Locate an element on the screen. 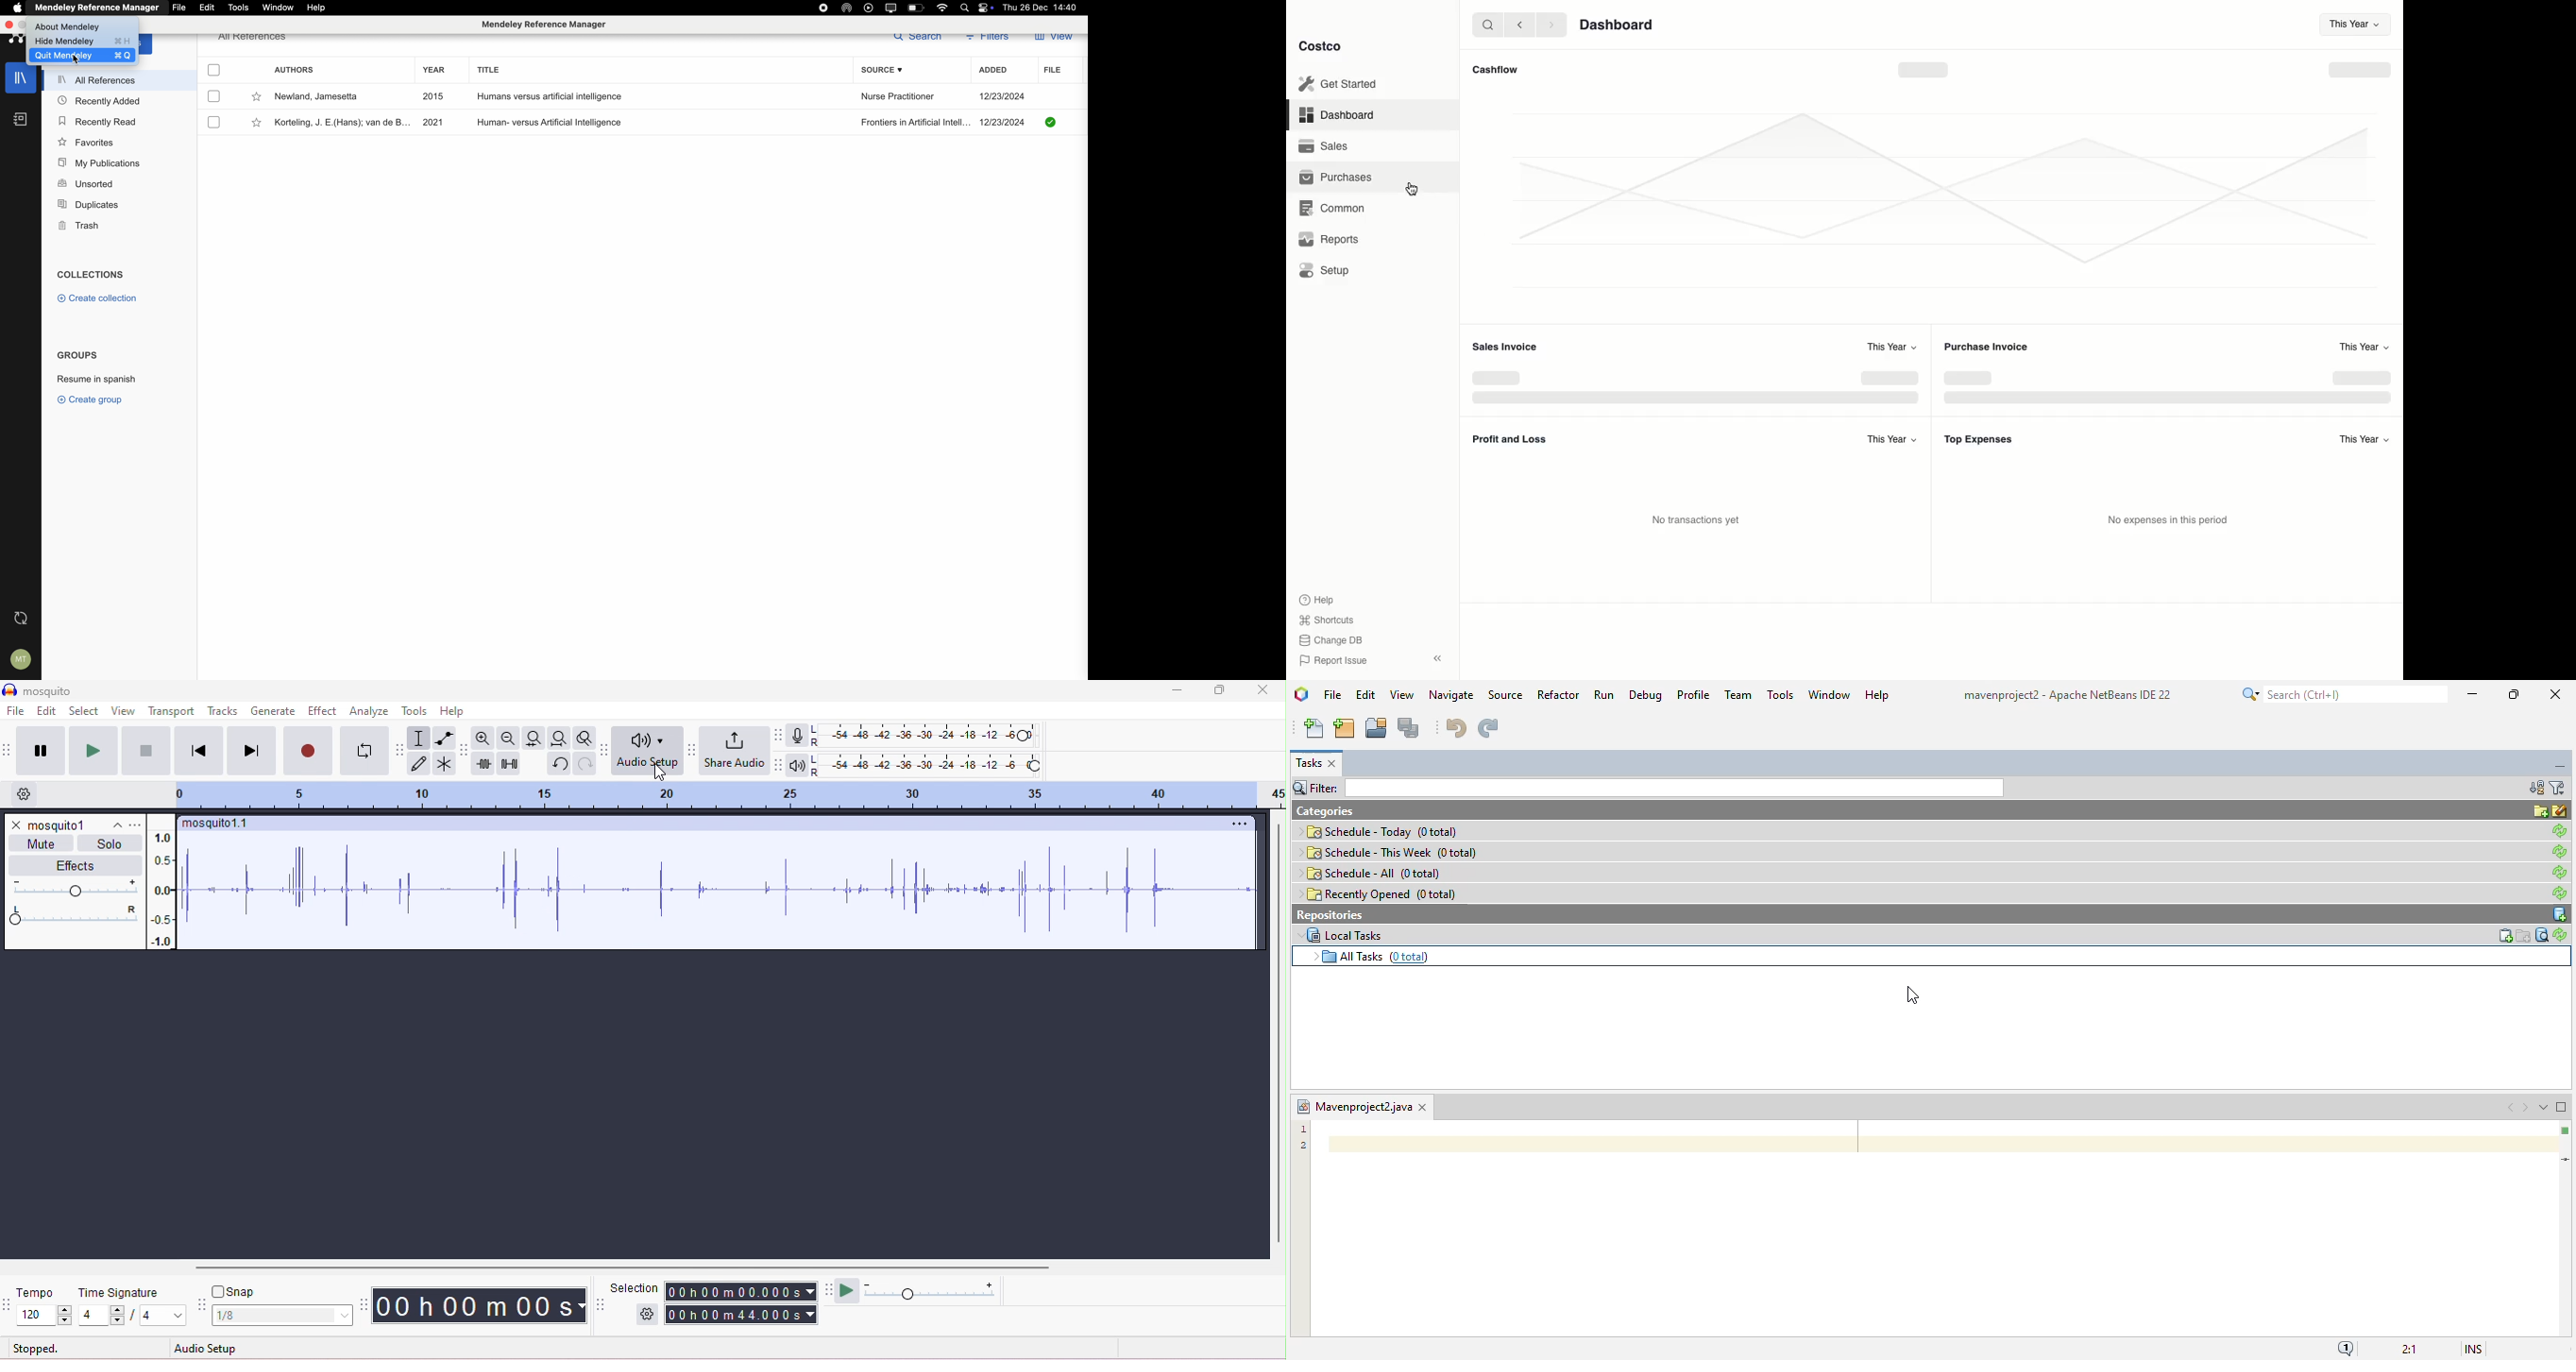  share audio tool bar is located at coordinates (691, 750).